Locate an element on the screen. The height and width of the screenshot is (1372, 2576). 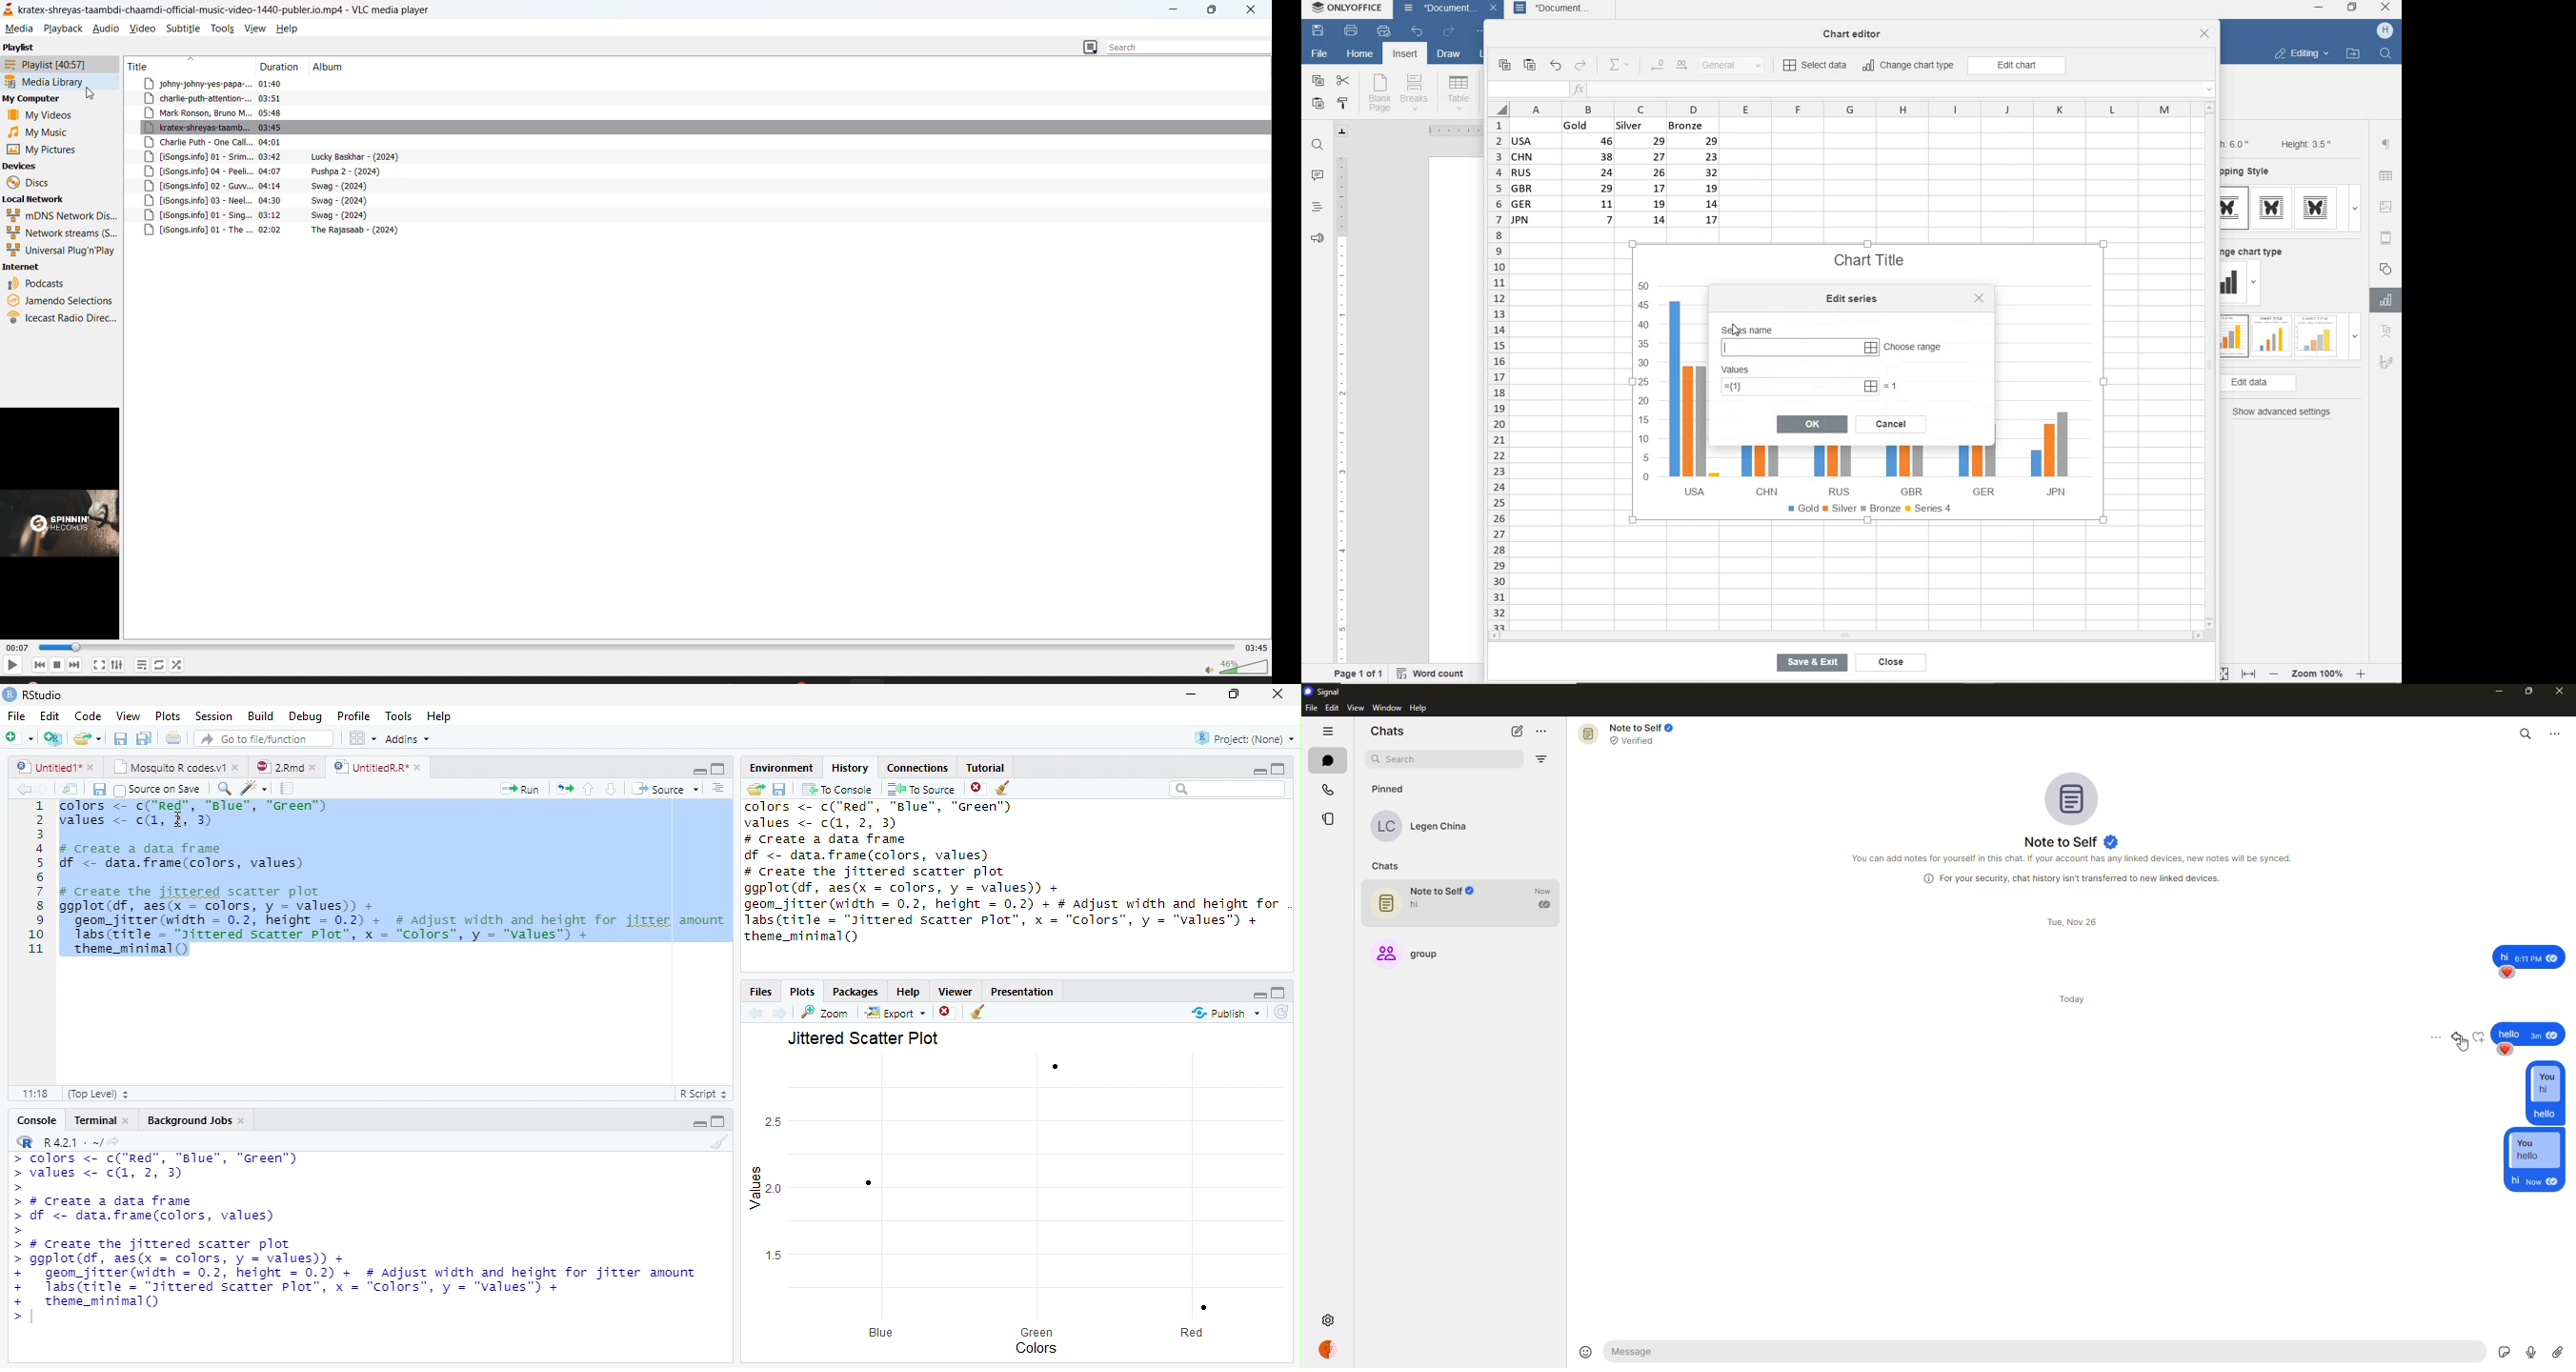
Clear all history entries is located at coordinates (1005, 788).